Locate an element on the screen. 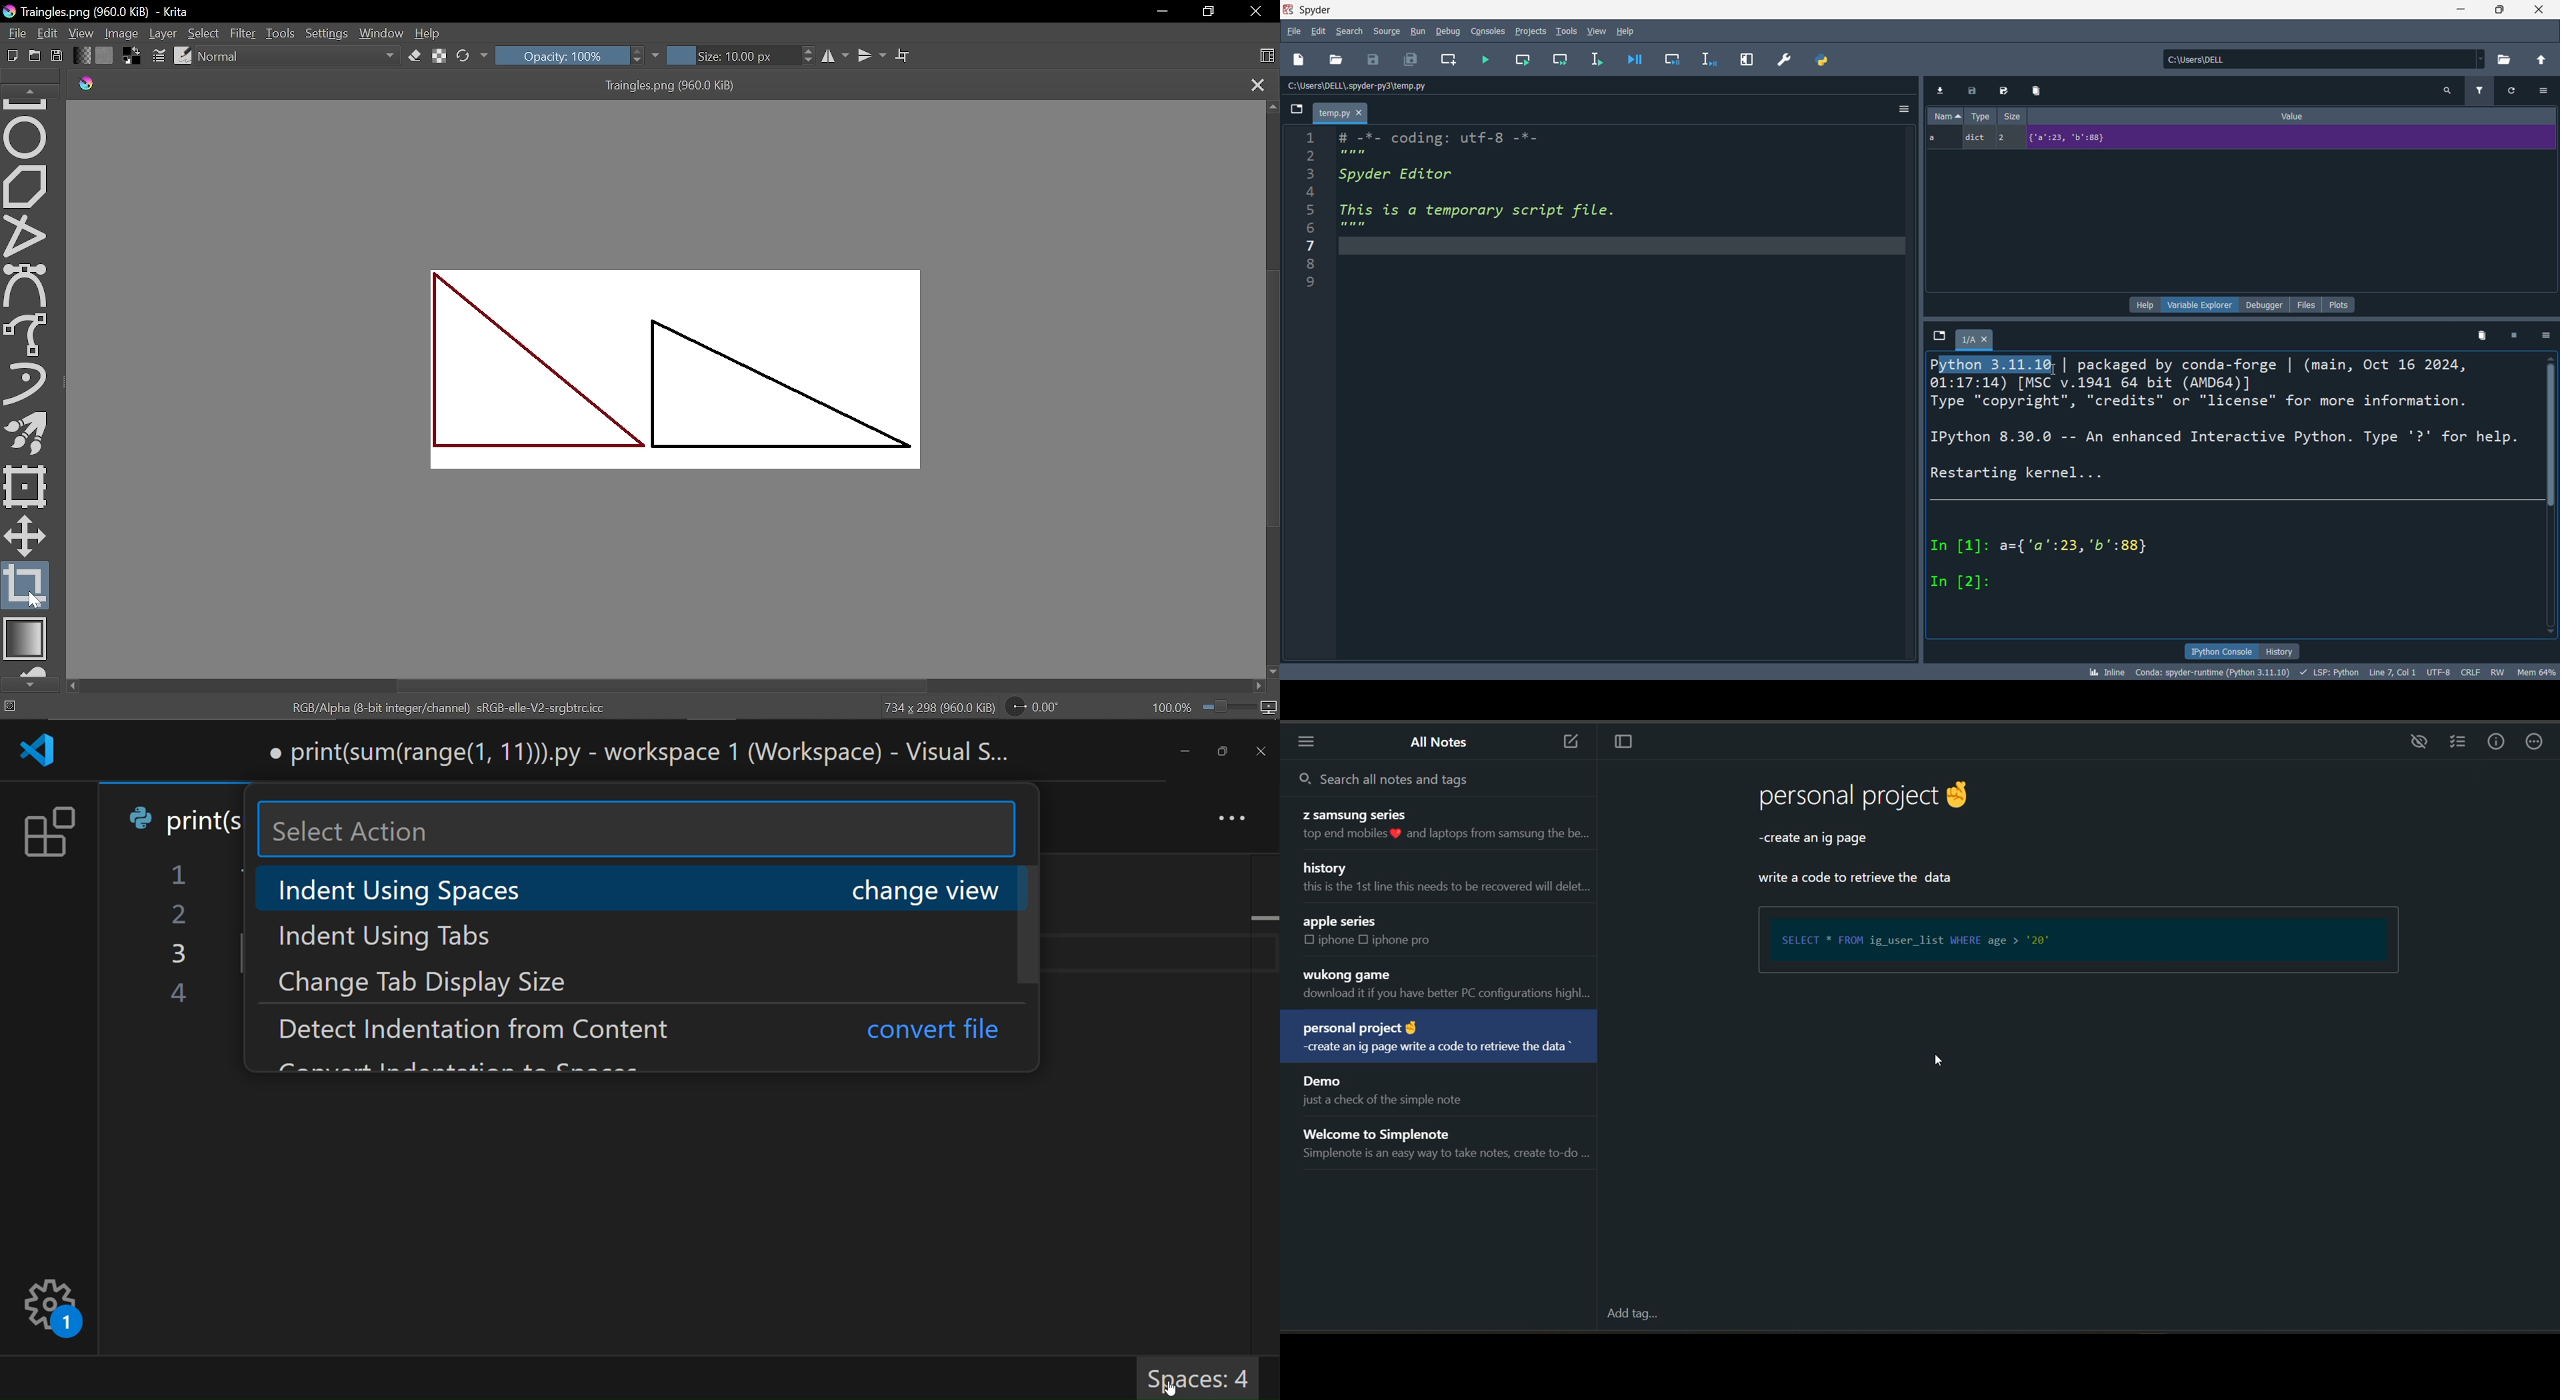 The width and height of the screenshot is (2576, 1400). View is located at coordinates (82, 33).